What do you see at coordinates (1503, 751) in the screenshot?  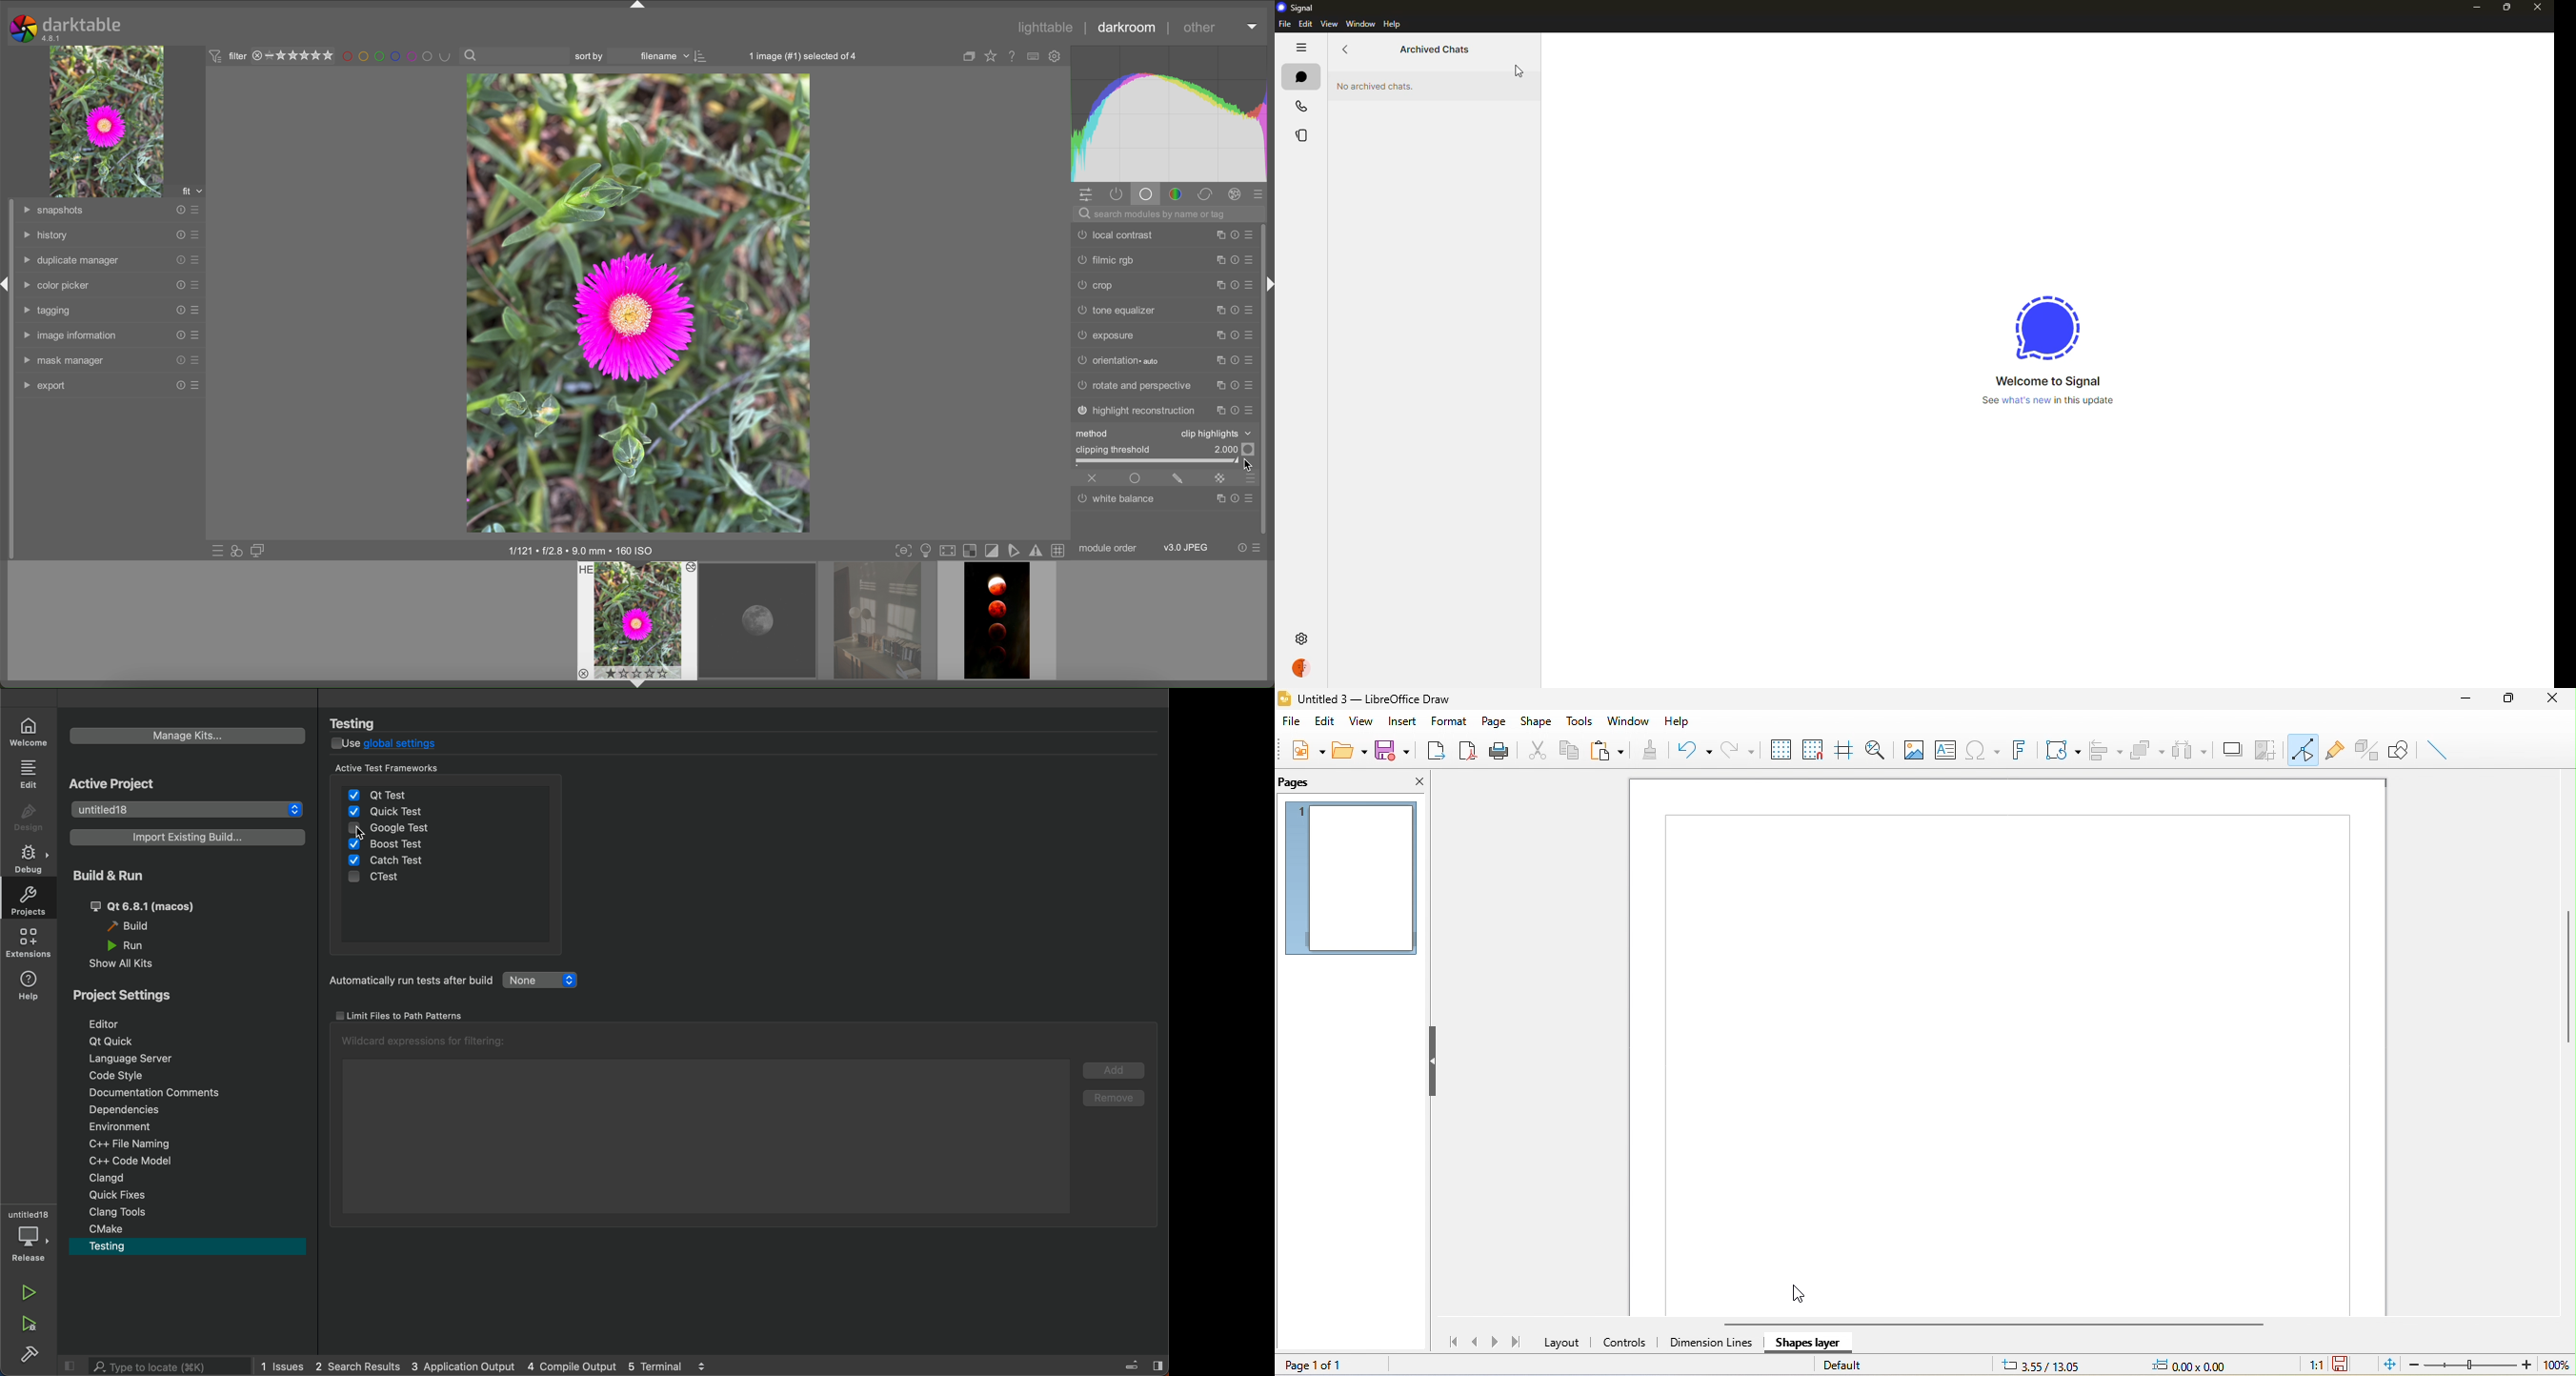 I see `print` at bounding box center [1503, 751].